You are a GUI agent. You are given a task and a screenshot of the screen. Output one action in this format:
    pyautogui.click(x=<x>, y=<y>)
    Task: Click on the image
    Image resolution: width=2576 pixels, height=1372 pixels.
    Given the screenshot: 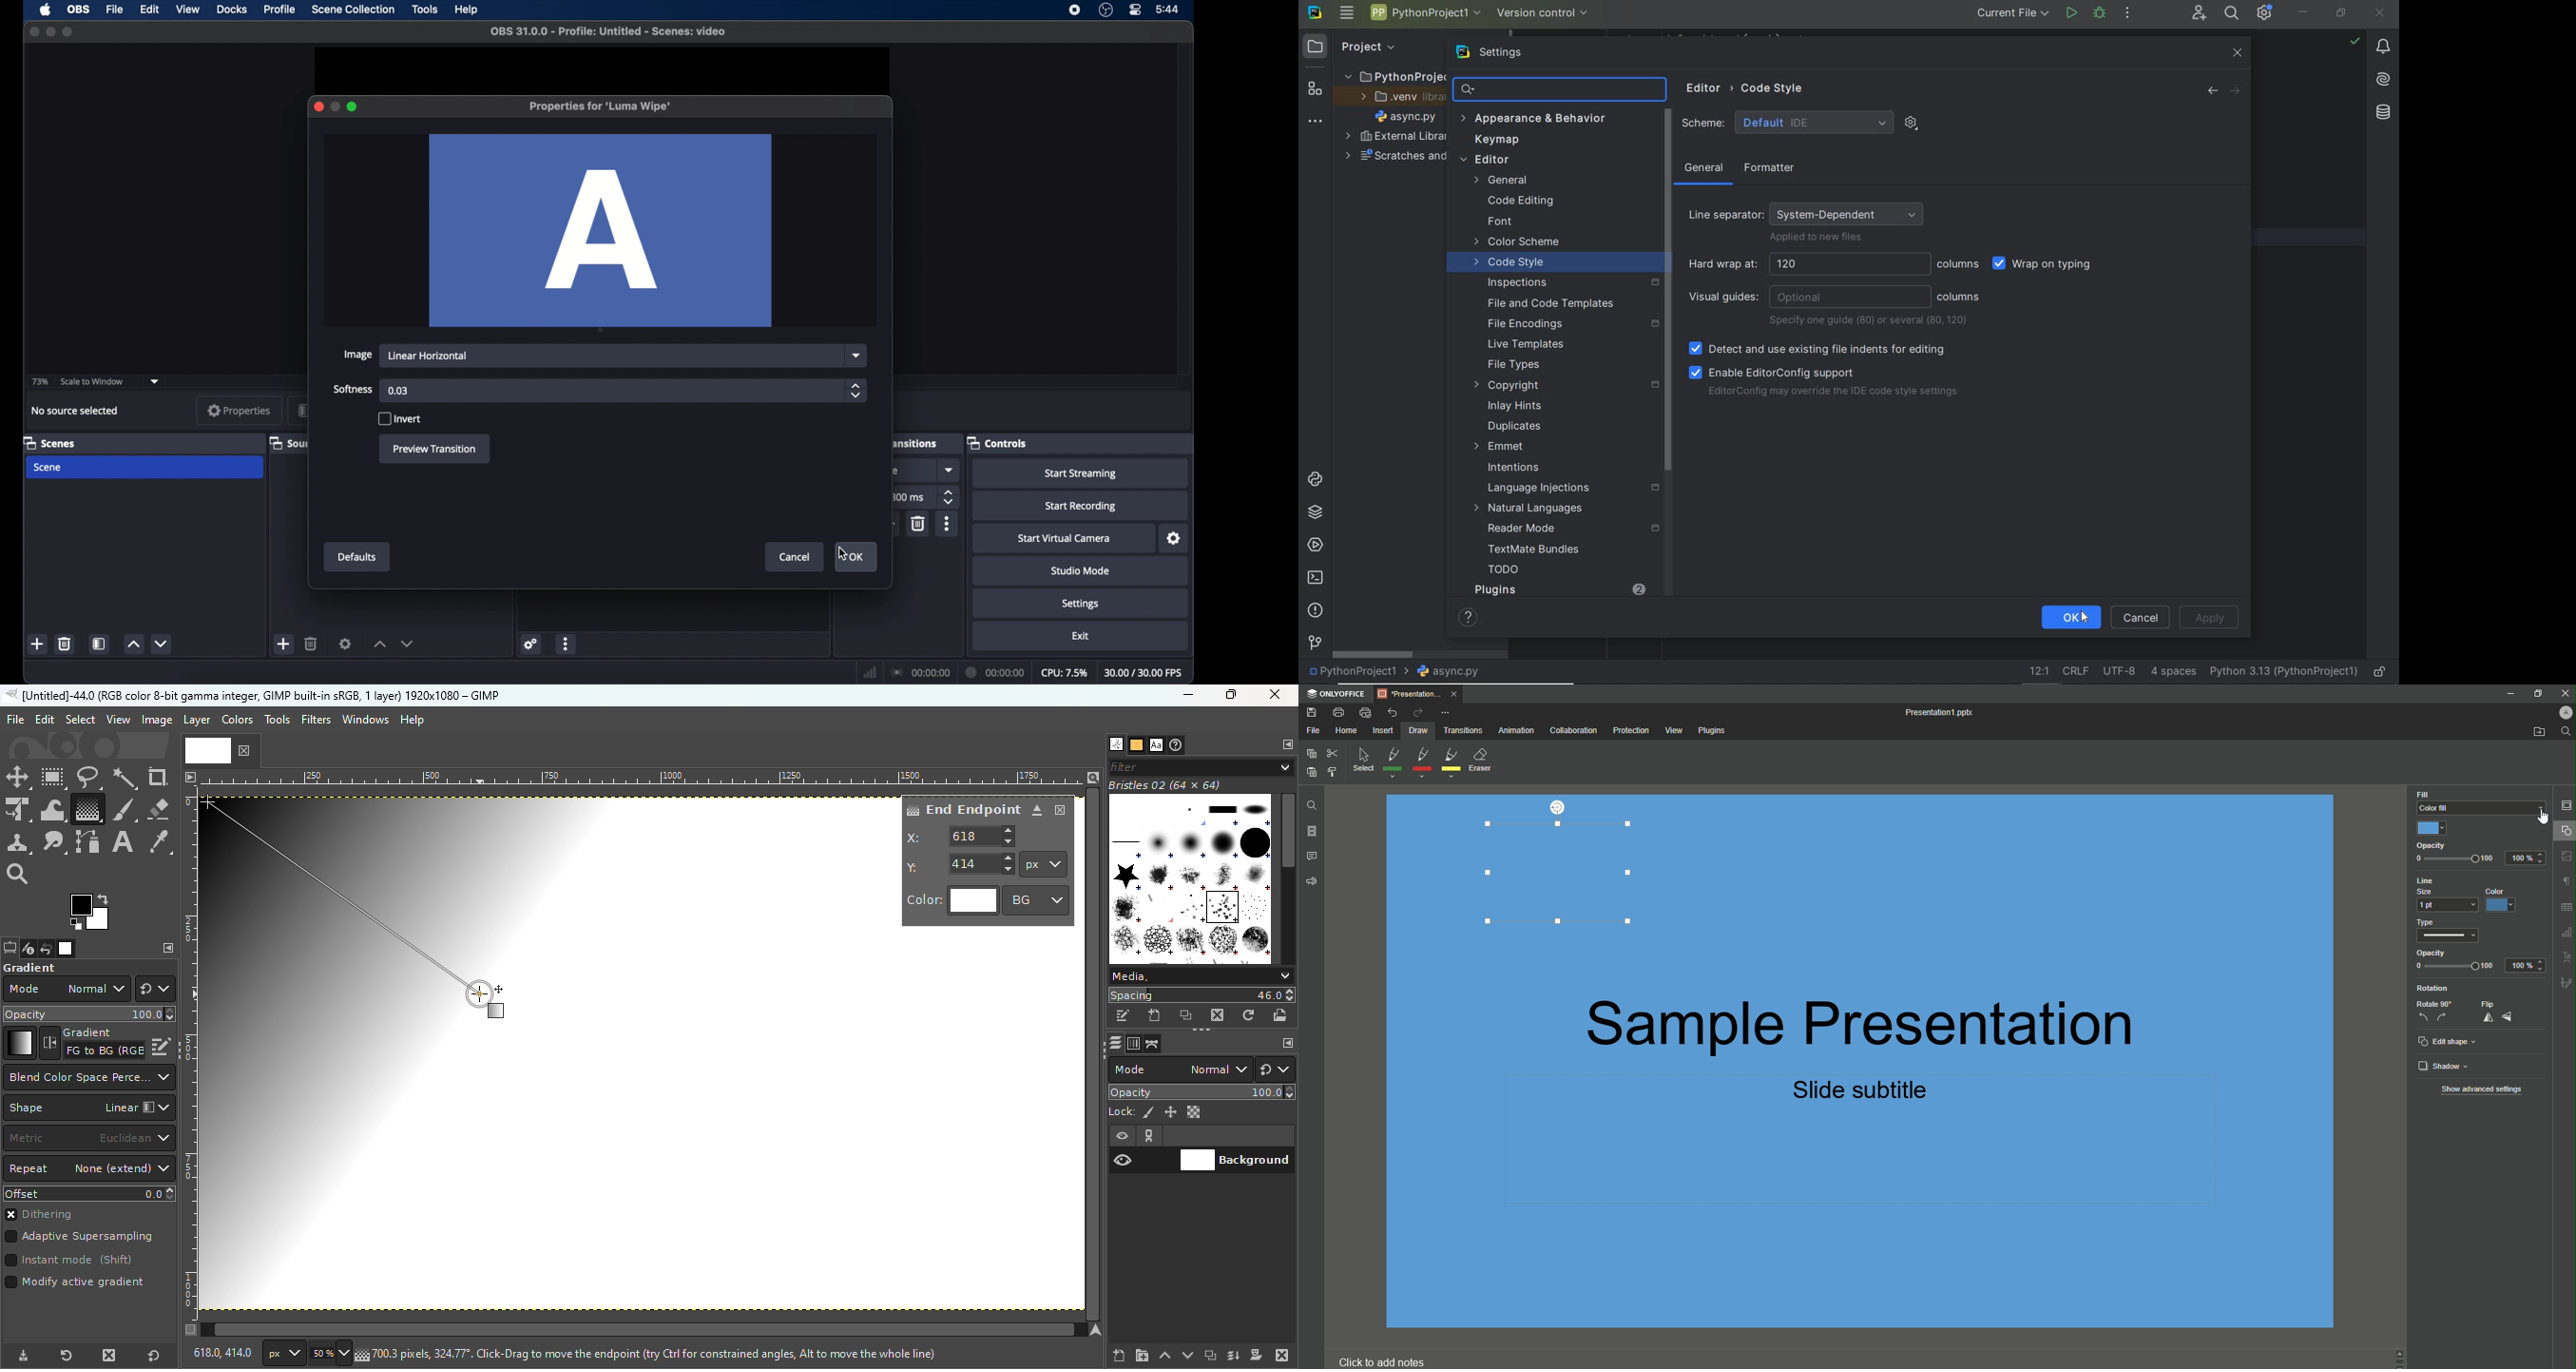 What is the action you would take?
    pyautogui.click(x=357, y=355)
    